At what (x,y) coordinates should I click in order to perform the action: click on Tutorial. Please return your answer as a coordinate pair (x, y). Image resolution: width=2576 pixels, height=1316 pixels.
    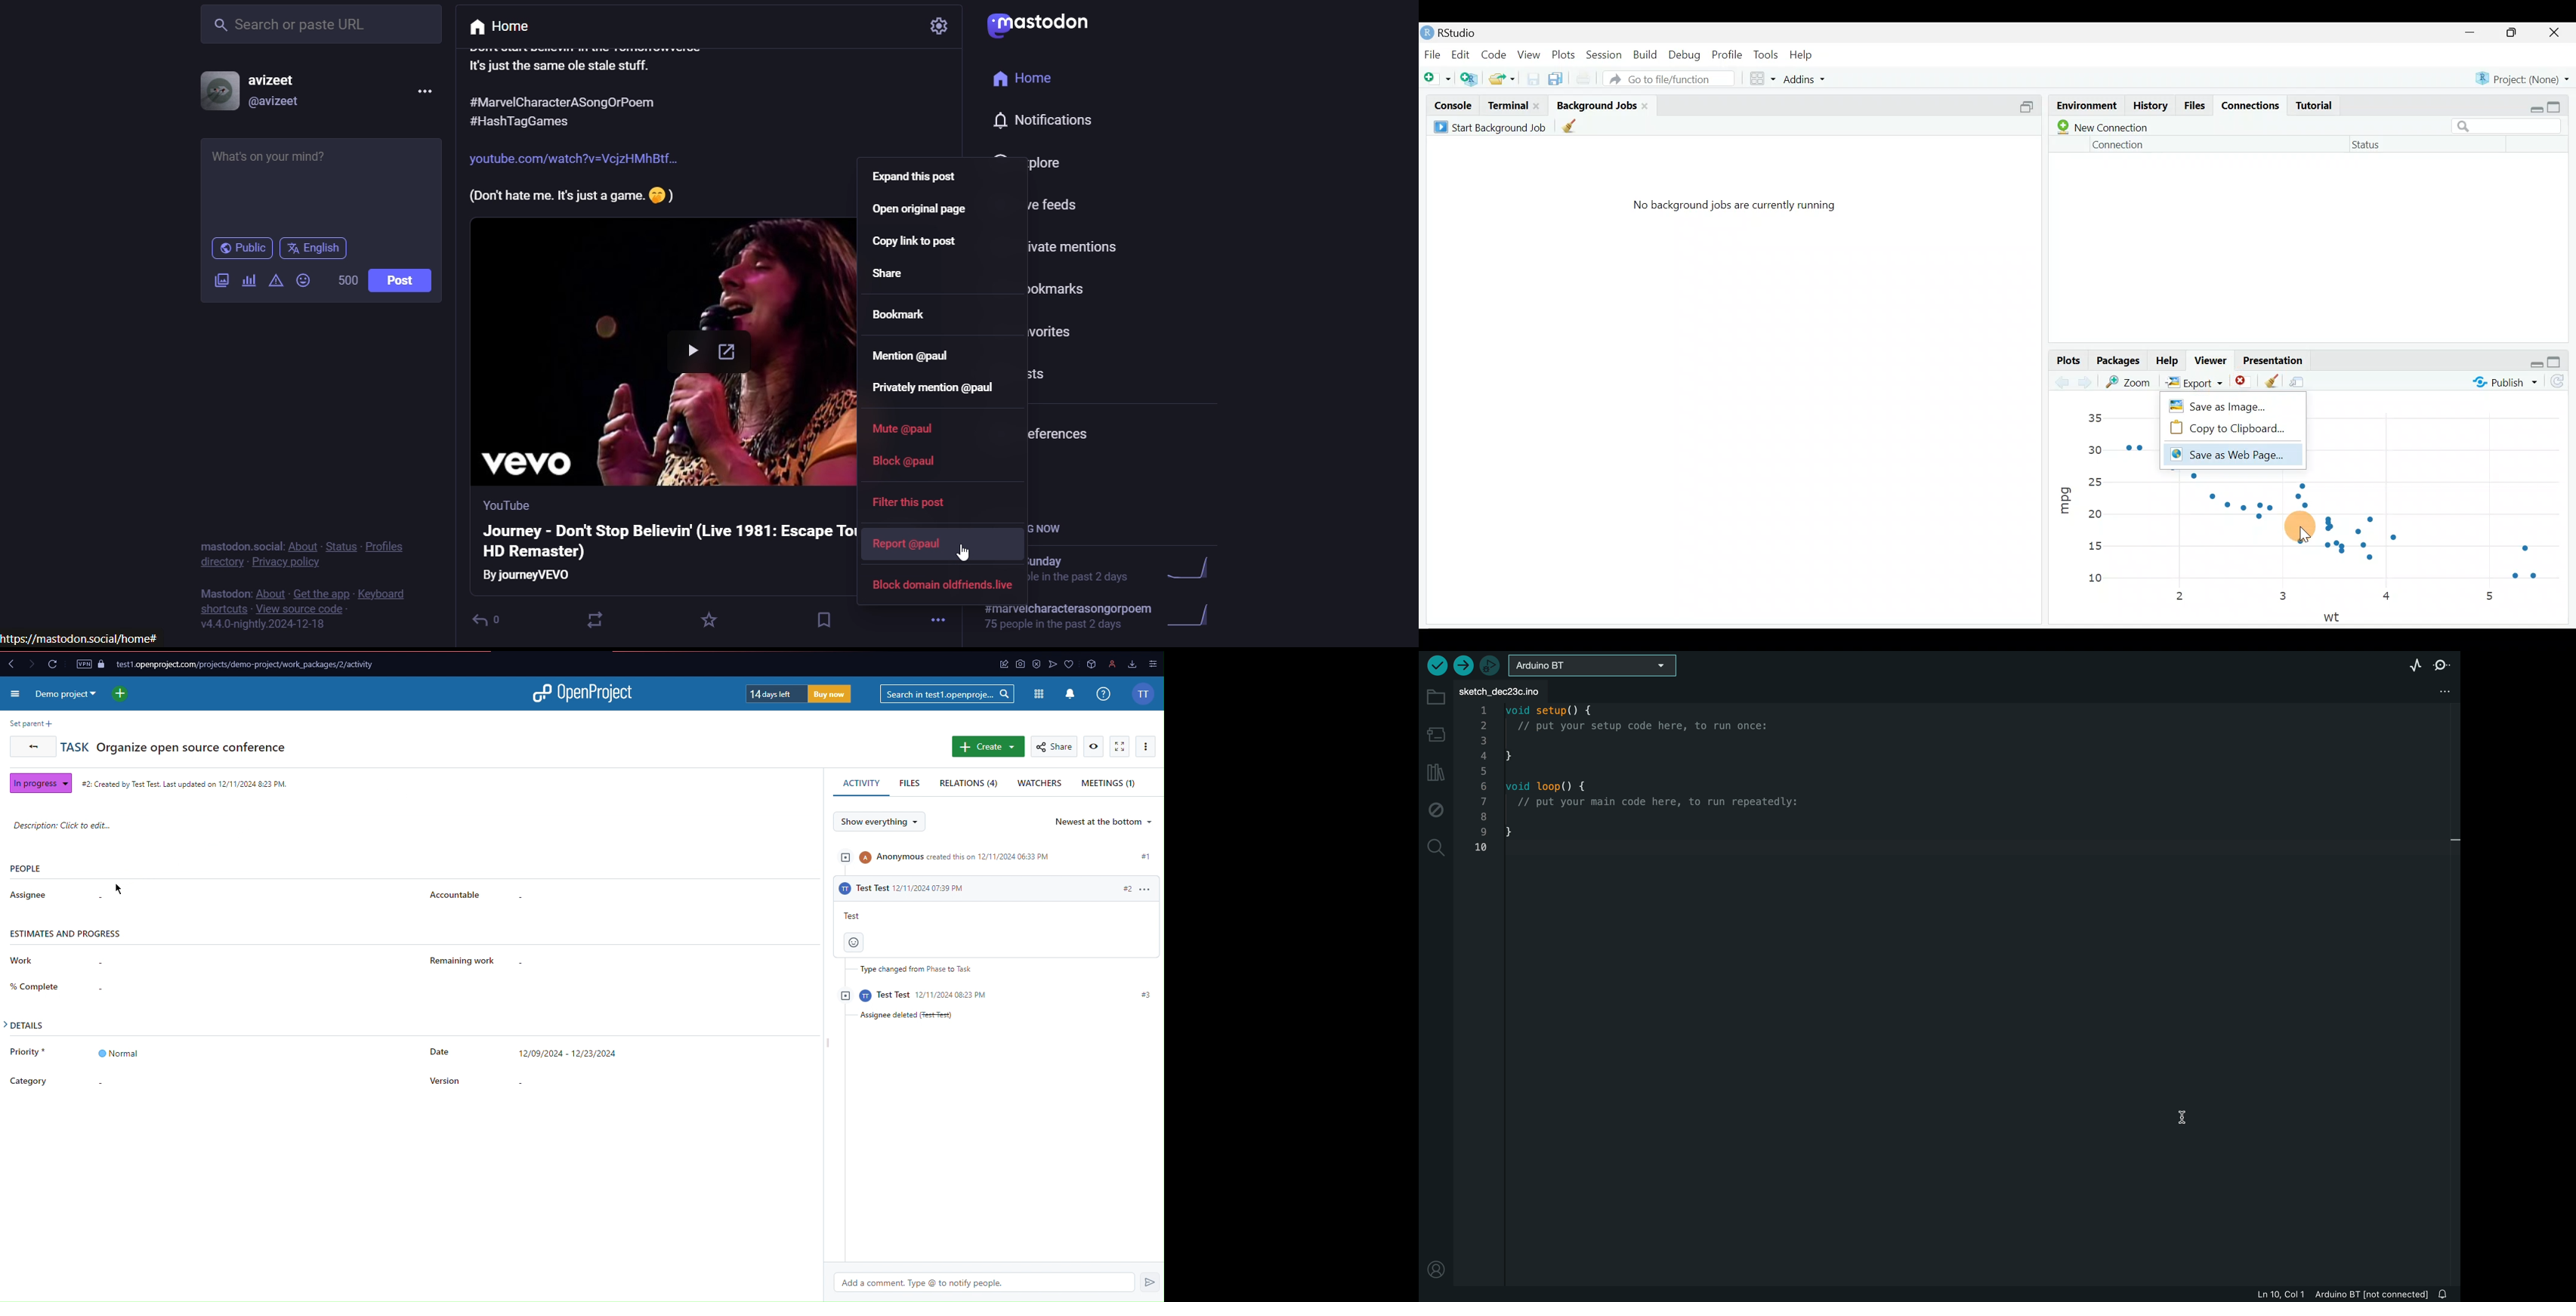
    Looking at the image, I should click on (2319, 105).